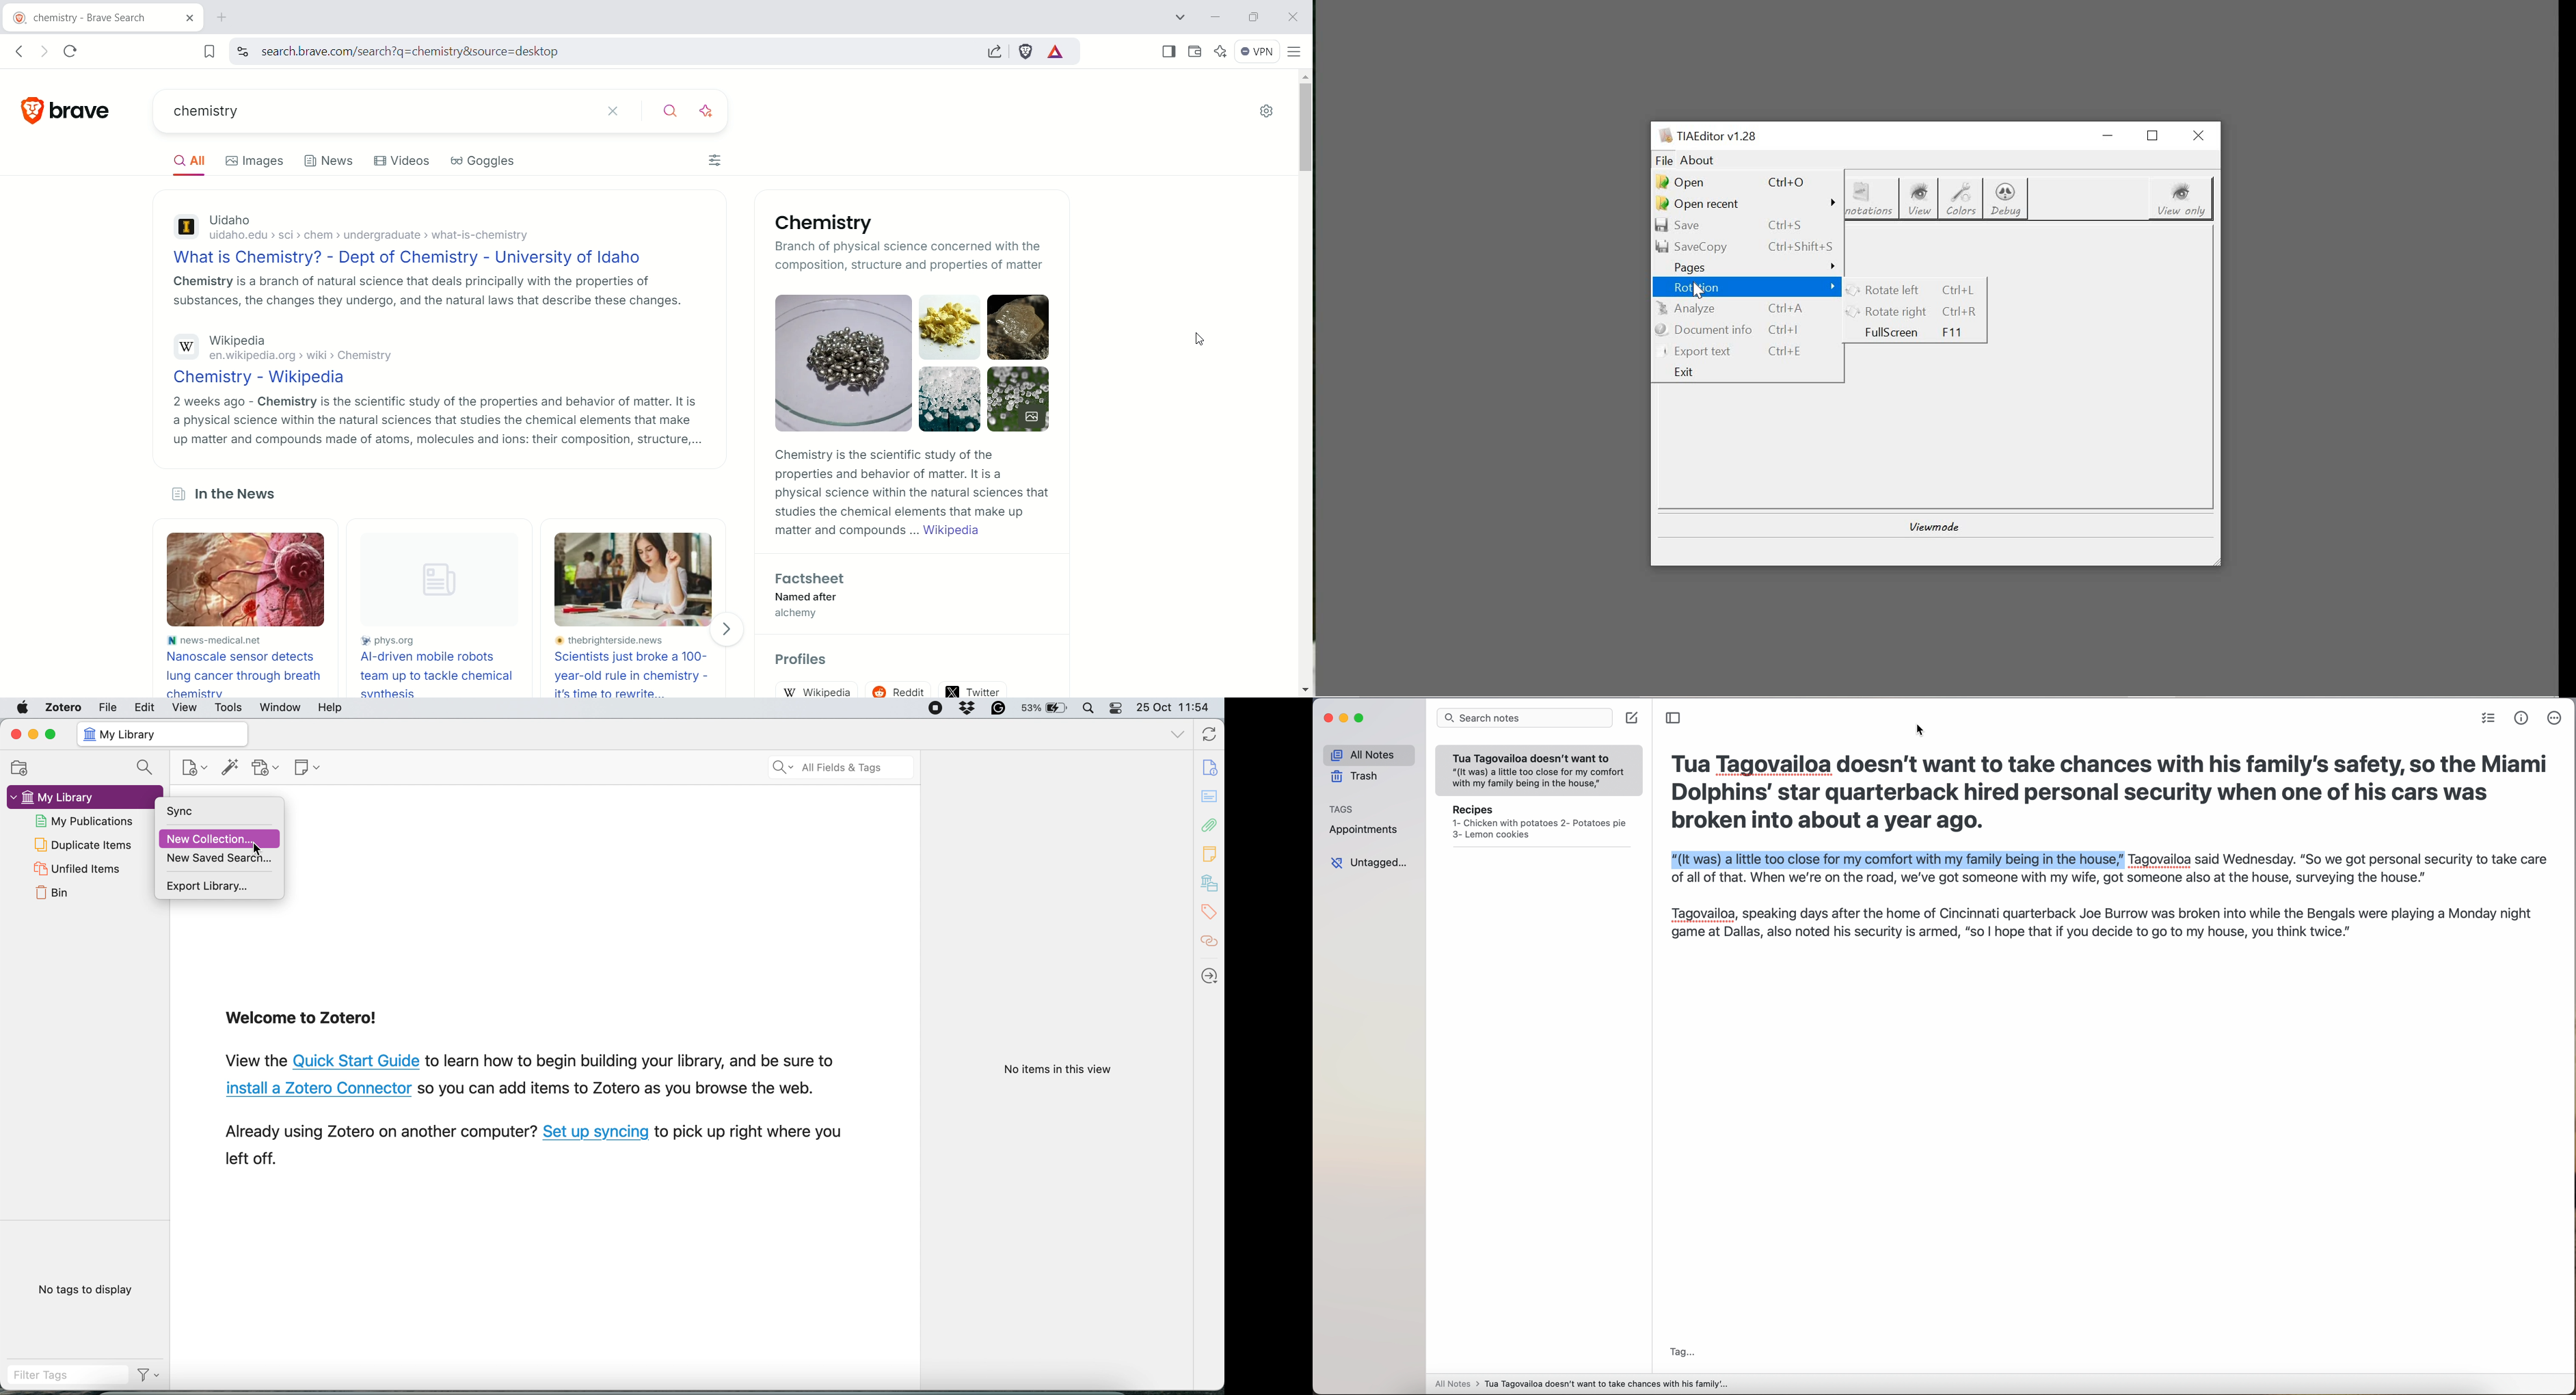 The image size is (2576, 1400). I want to click on View the Quick Start Guide to learn how to begin building your library, and be sure to install a Zotero Connector so you can add items to Zotero as you browse the web. Already using Zotero on another computer? Set up syncing to pick up right where you left off., so click(537, 1114).